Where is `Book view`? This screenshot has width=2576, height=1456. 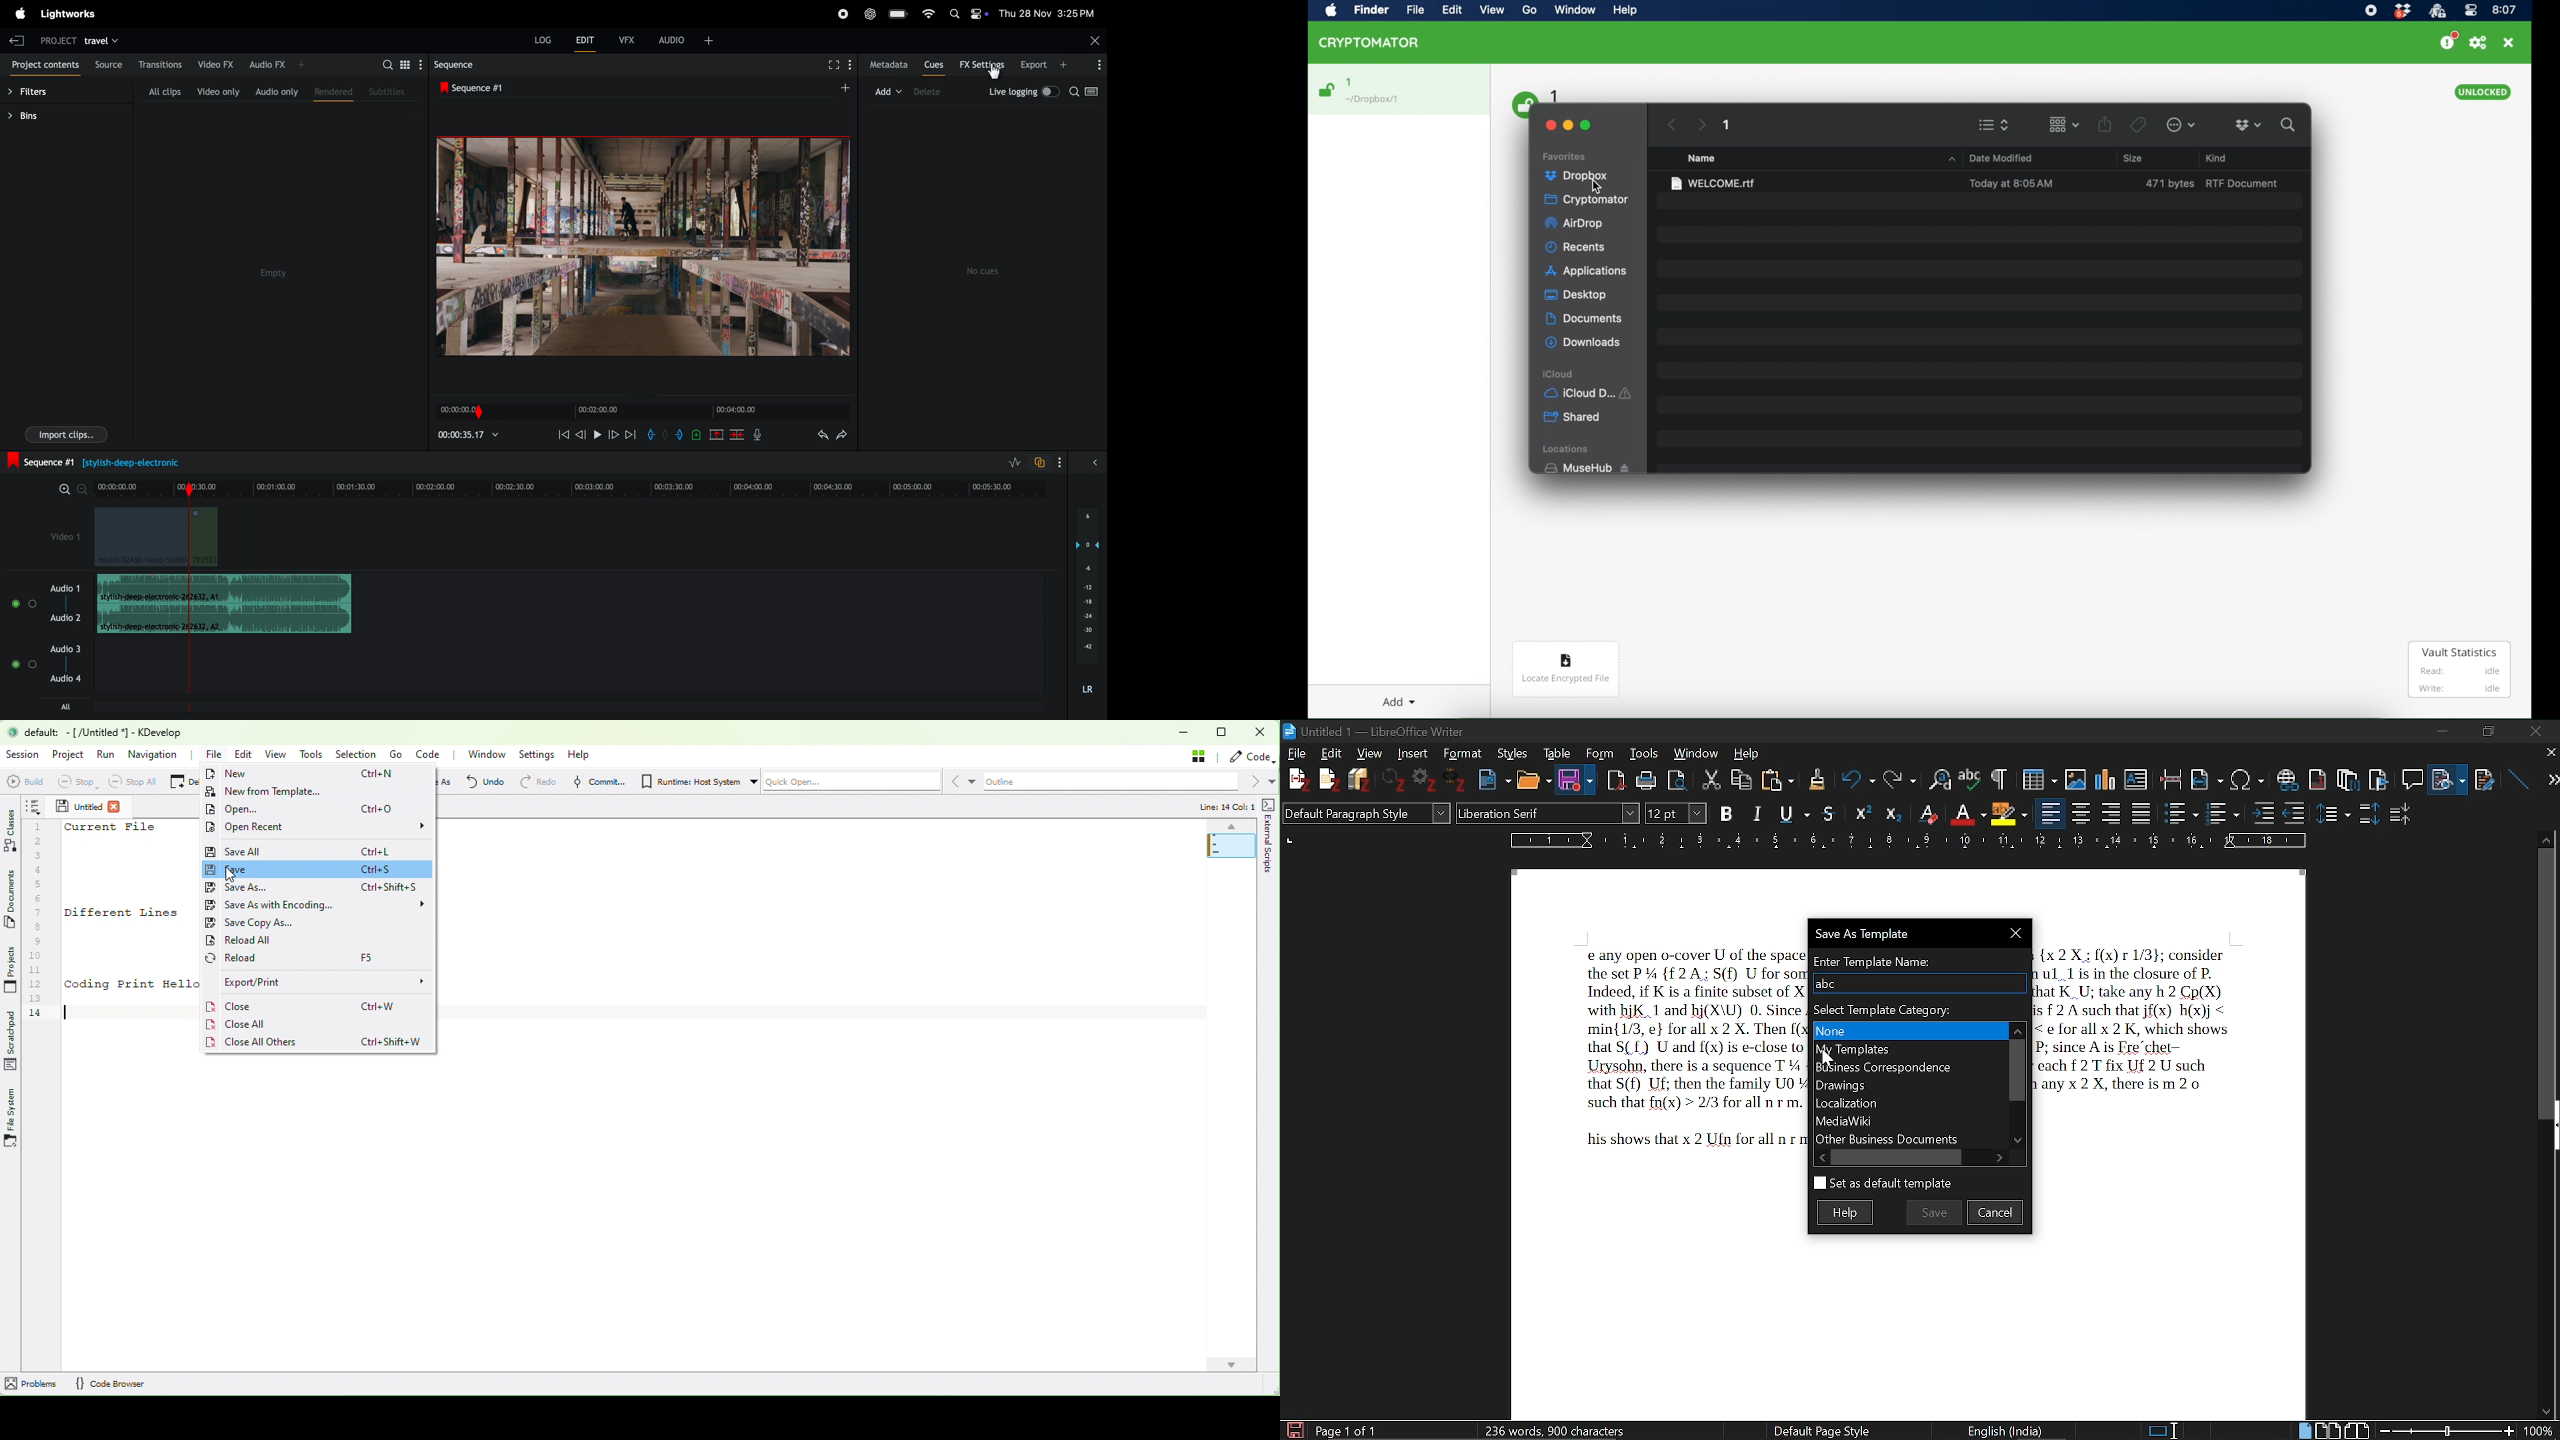 Book view is located at coordinates (2357, 1429).